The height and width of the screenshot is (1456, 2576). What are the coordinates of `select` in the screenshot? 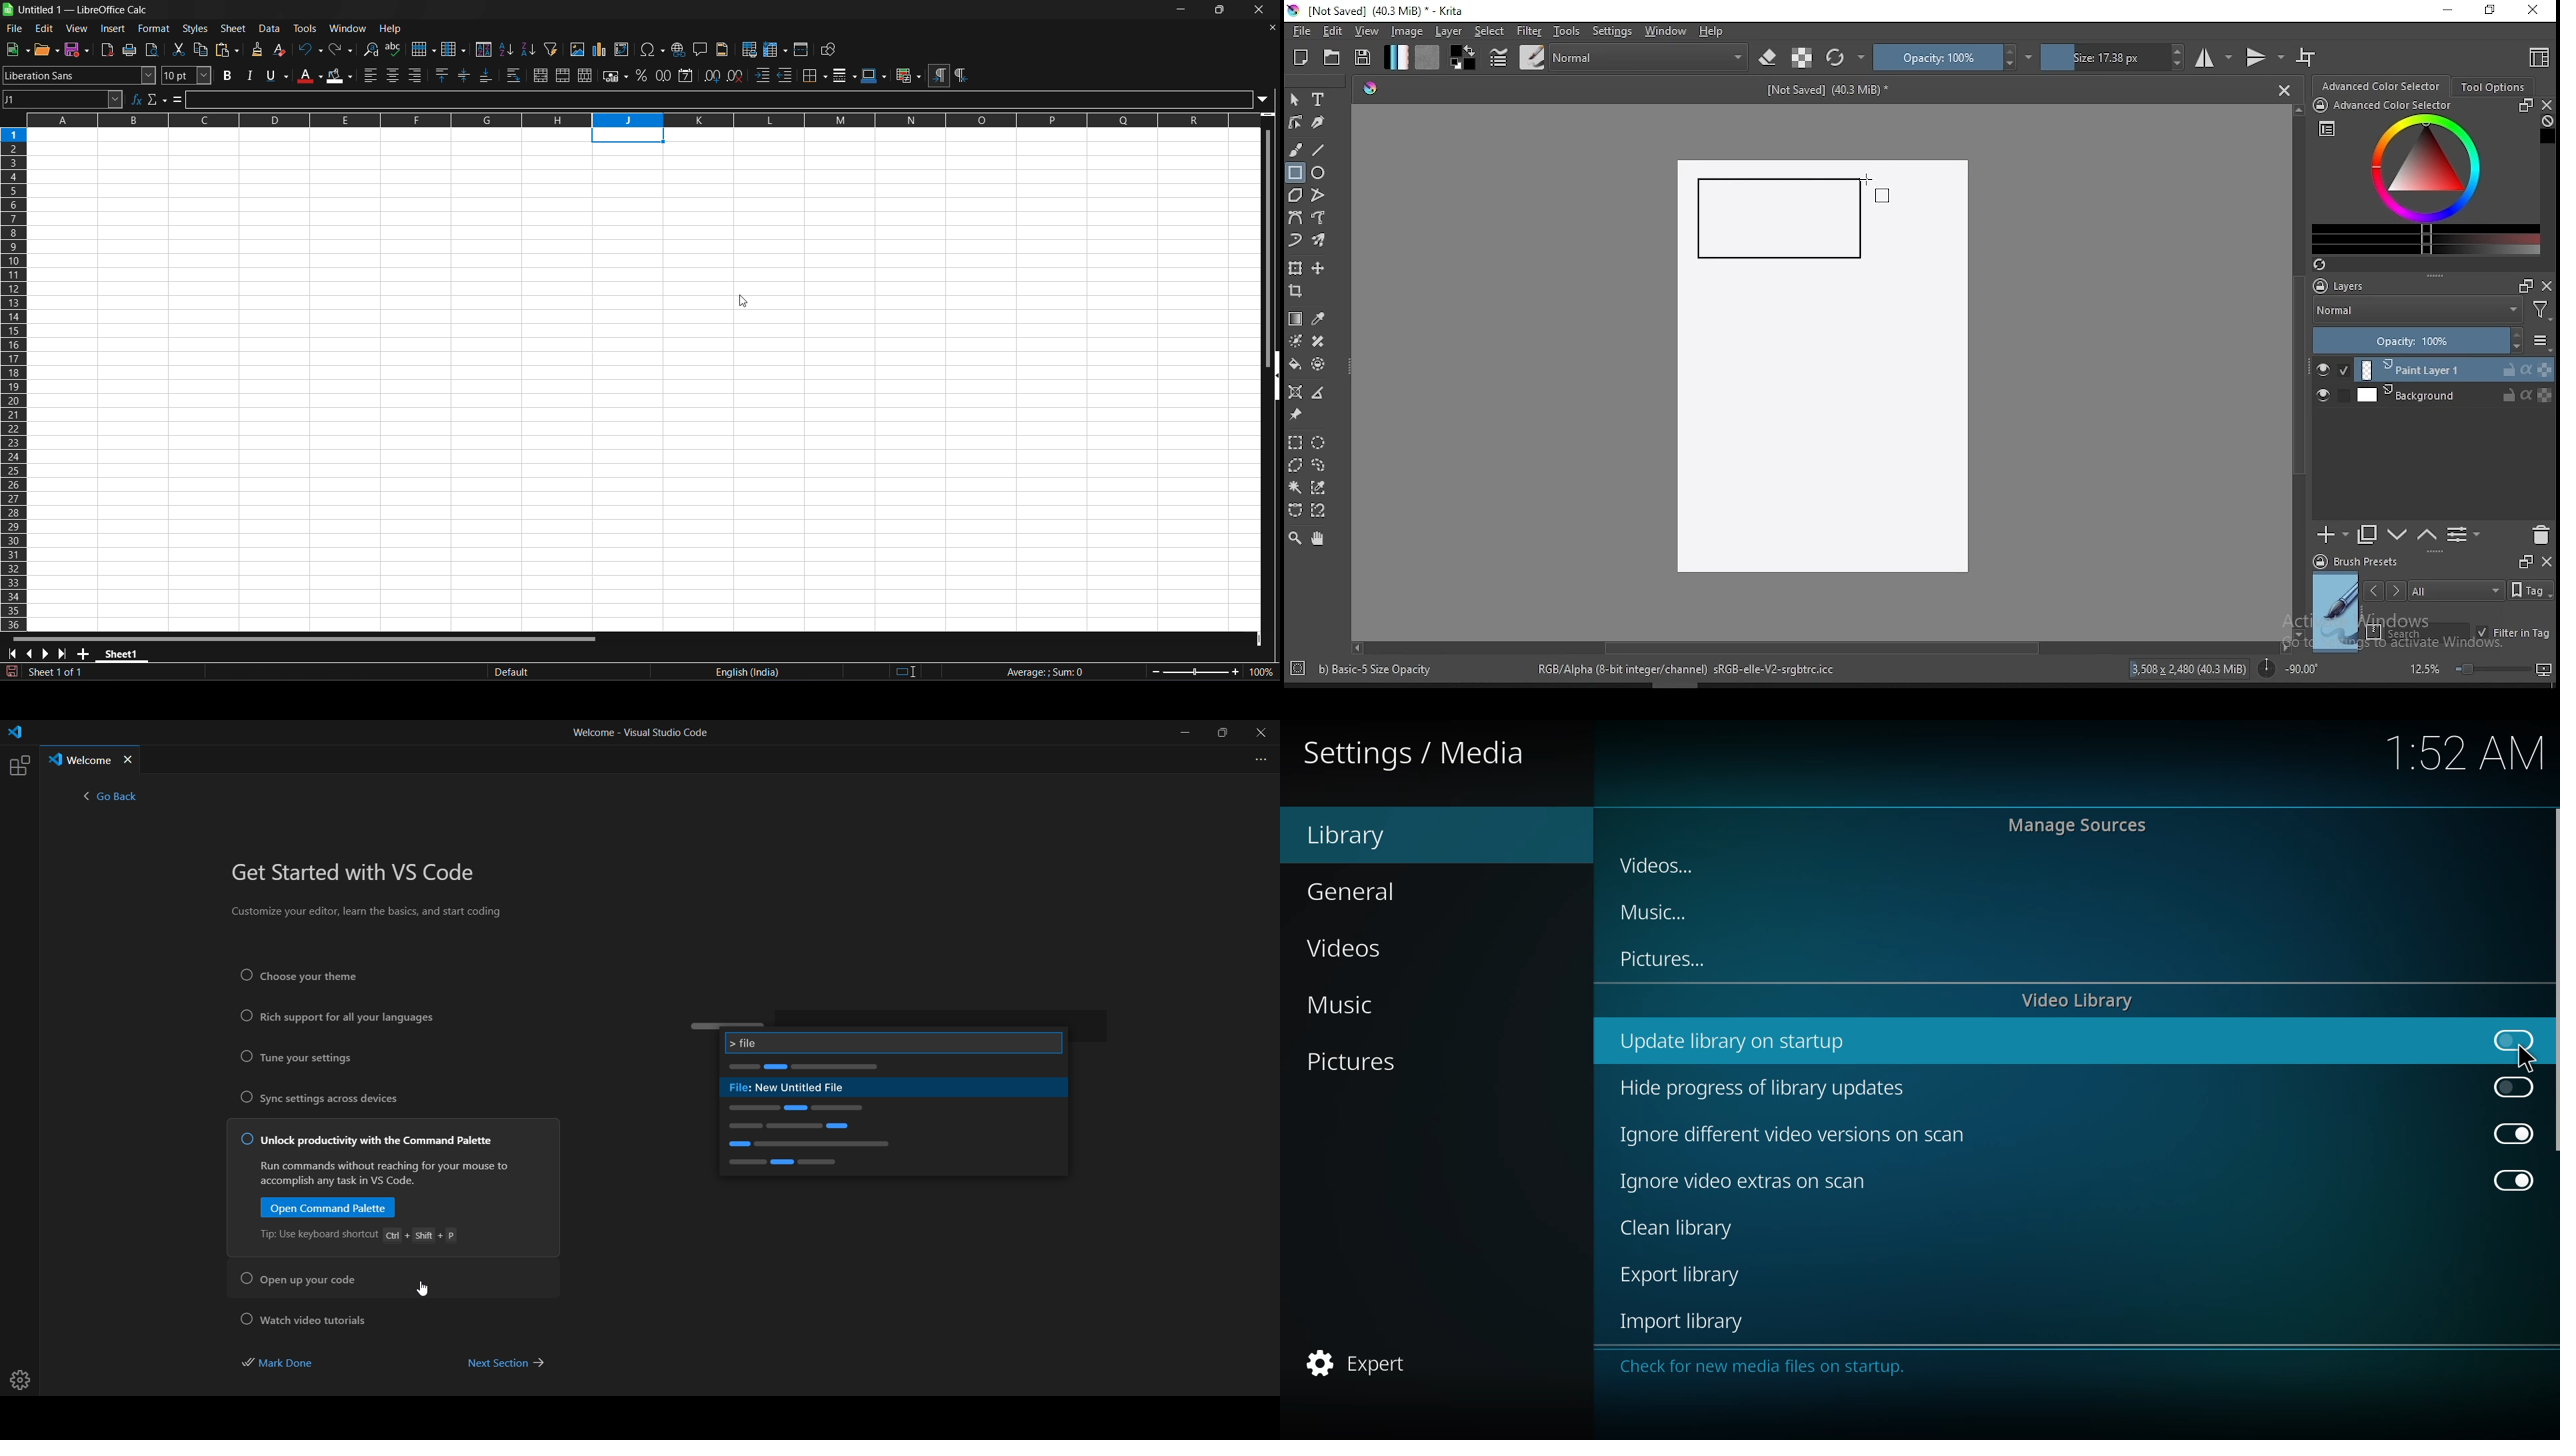 It's located at (1490, 31).